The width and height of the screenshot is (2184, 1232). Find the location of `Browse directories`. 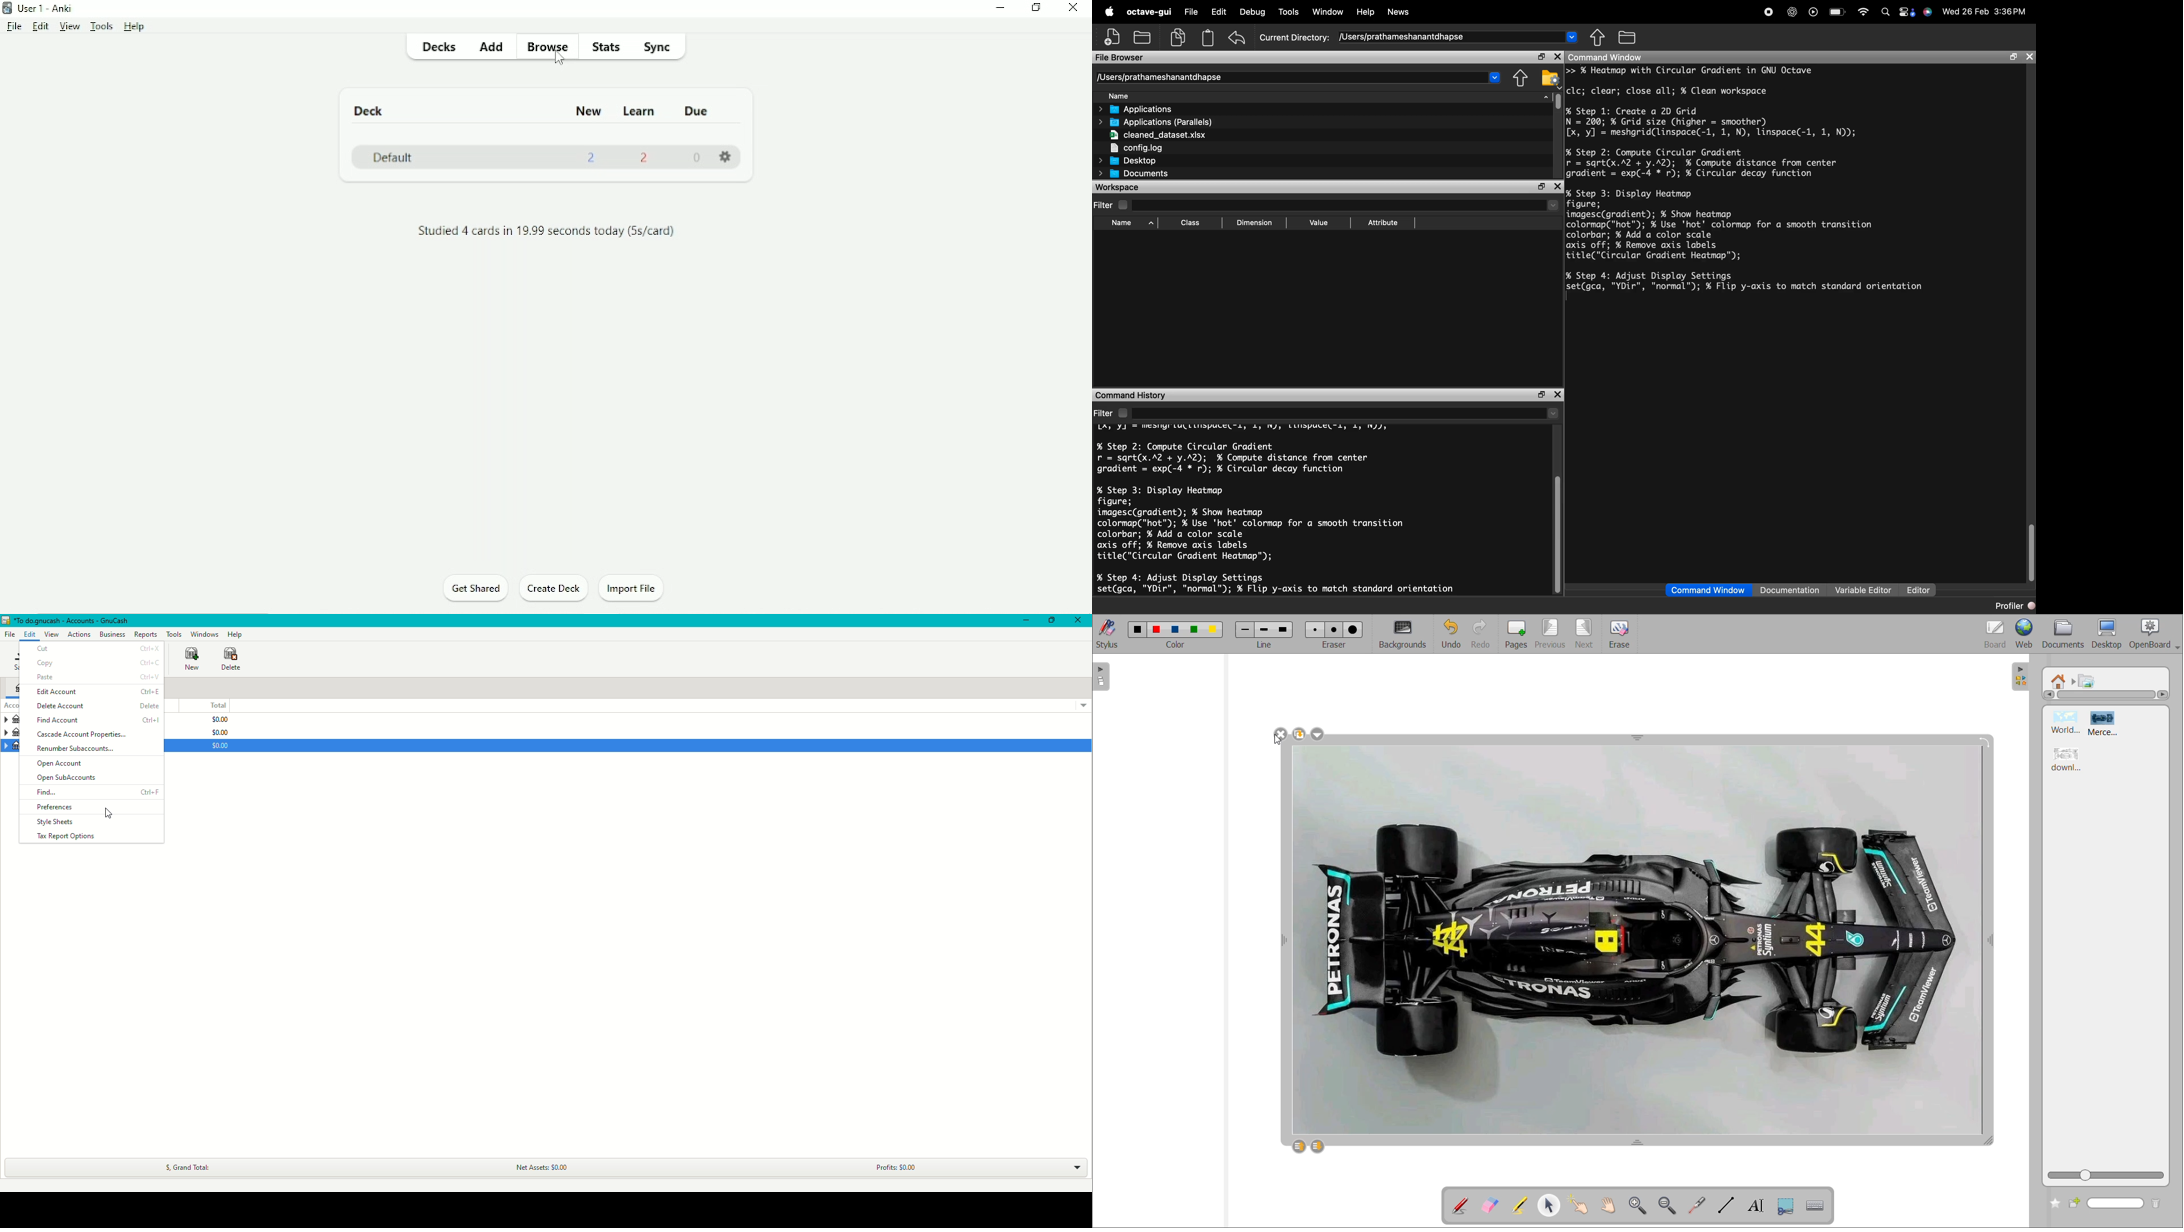

Browse directories is located at coordinates (1520, 79).